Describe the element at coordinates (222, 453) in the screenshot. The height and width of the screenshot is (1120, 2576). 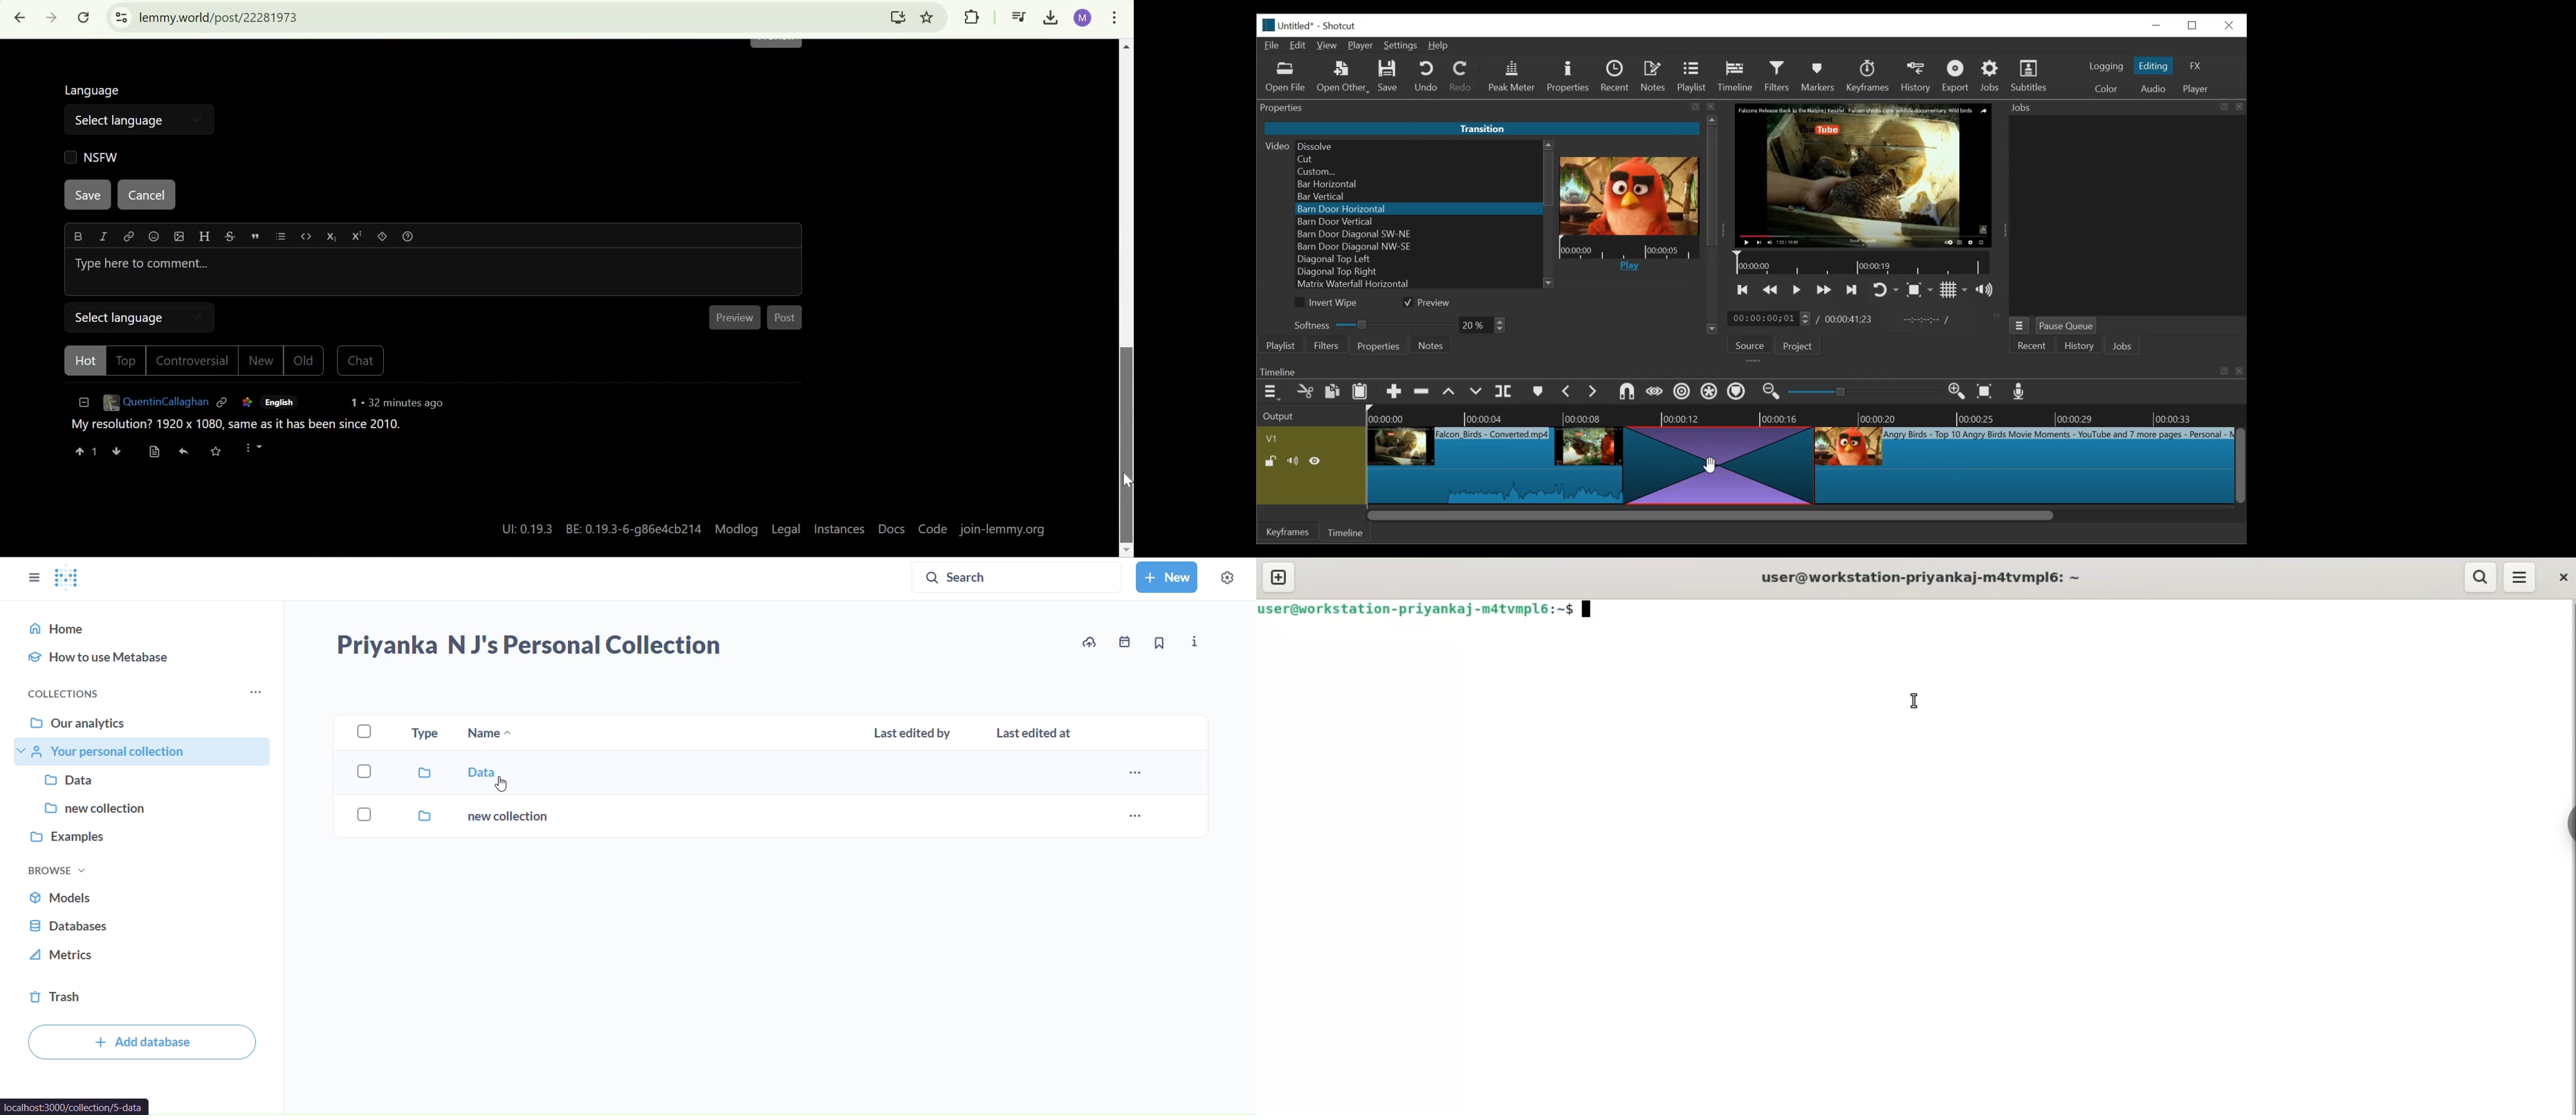
I see `save` at that location.